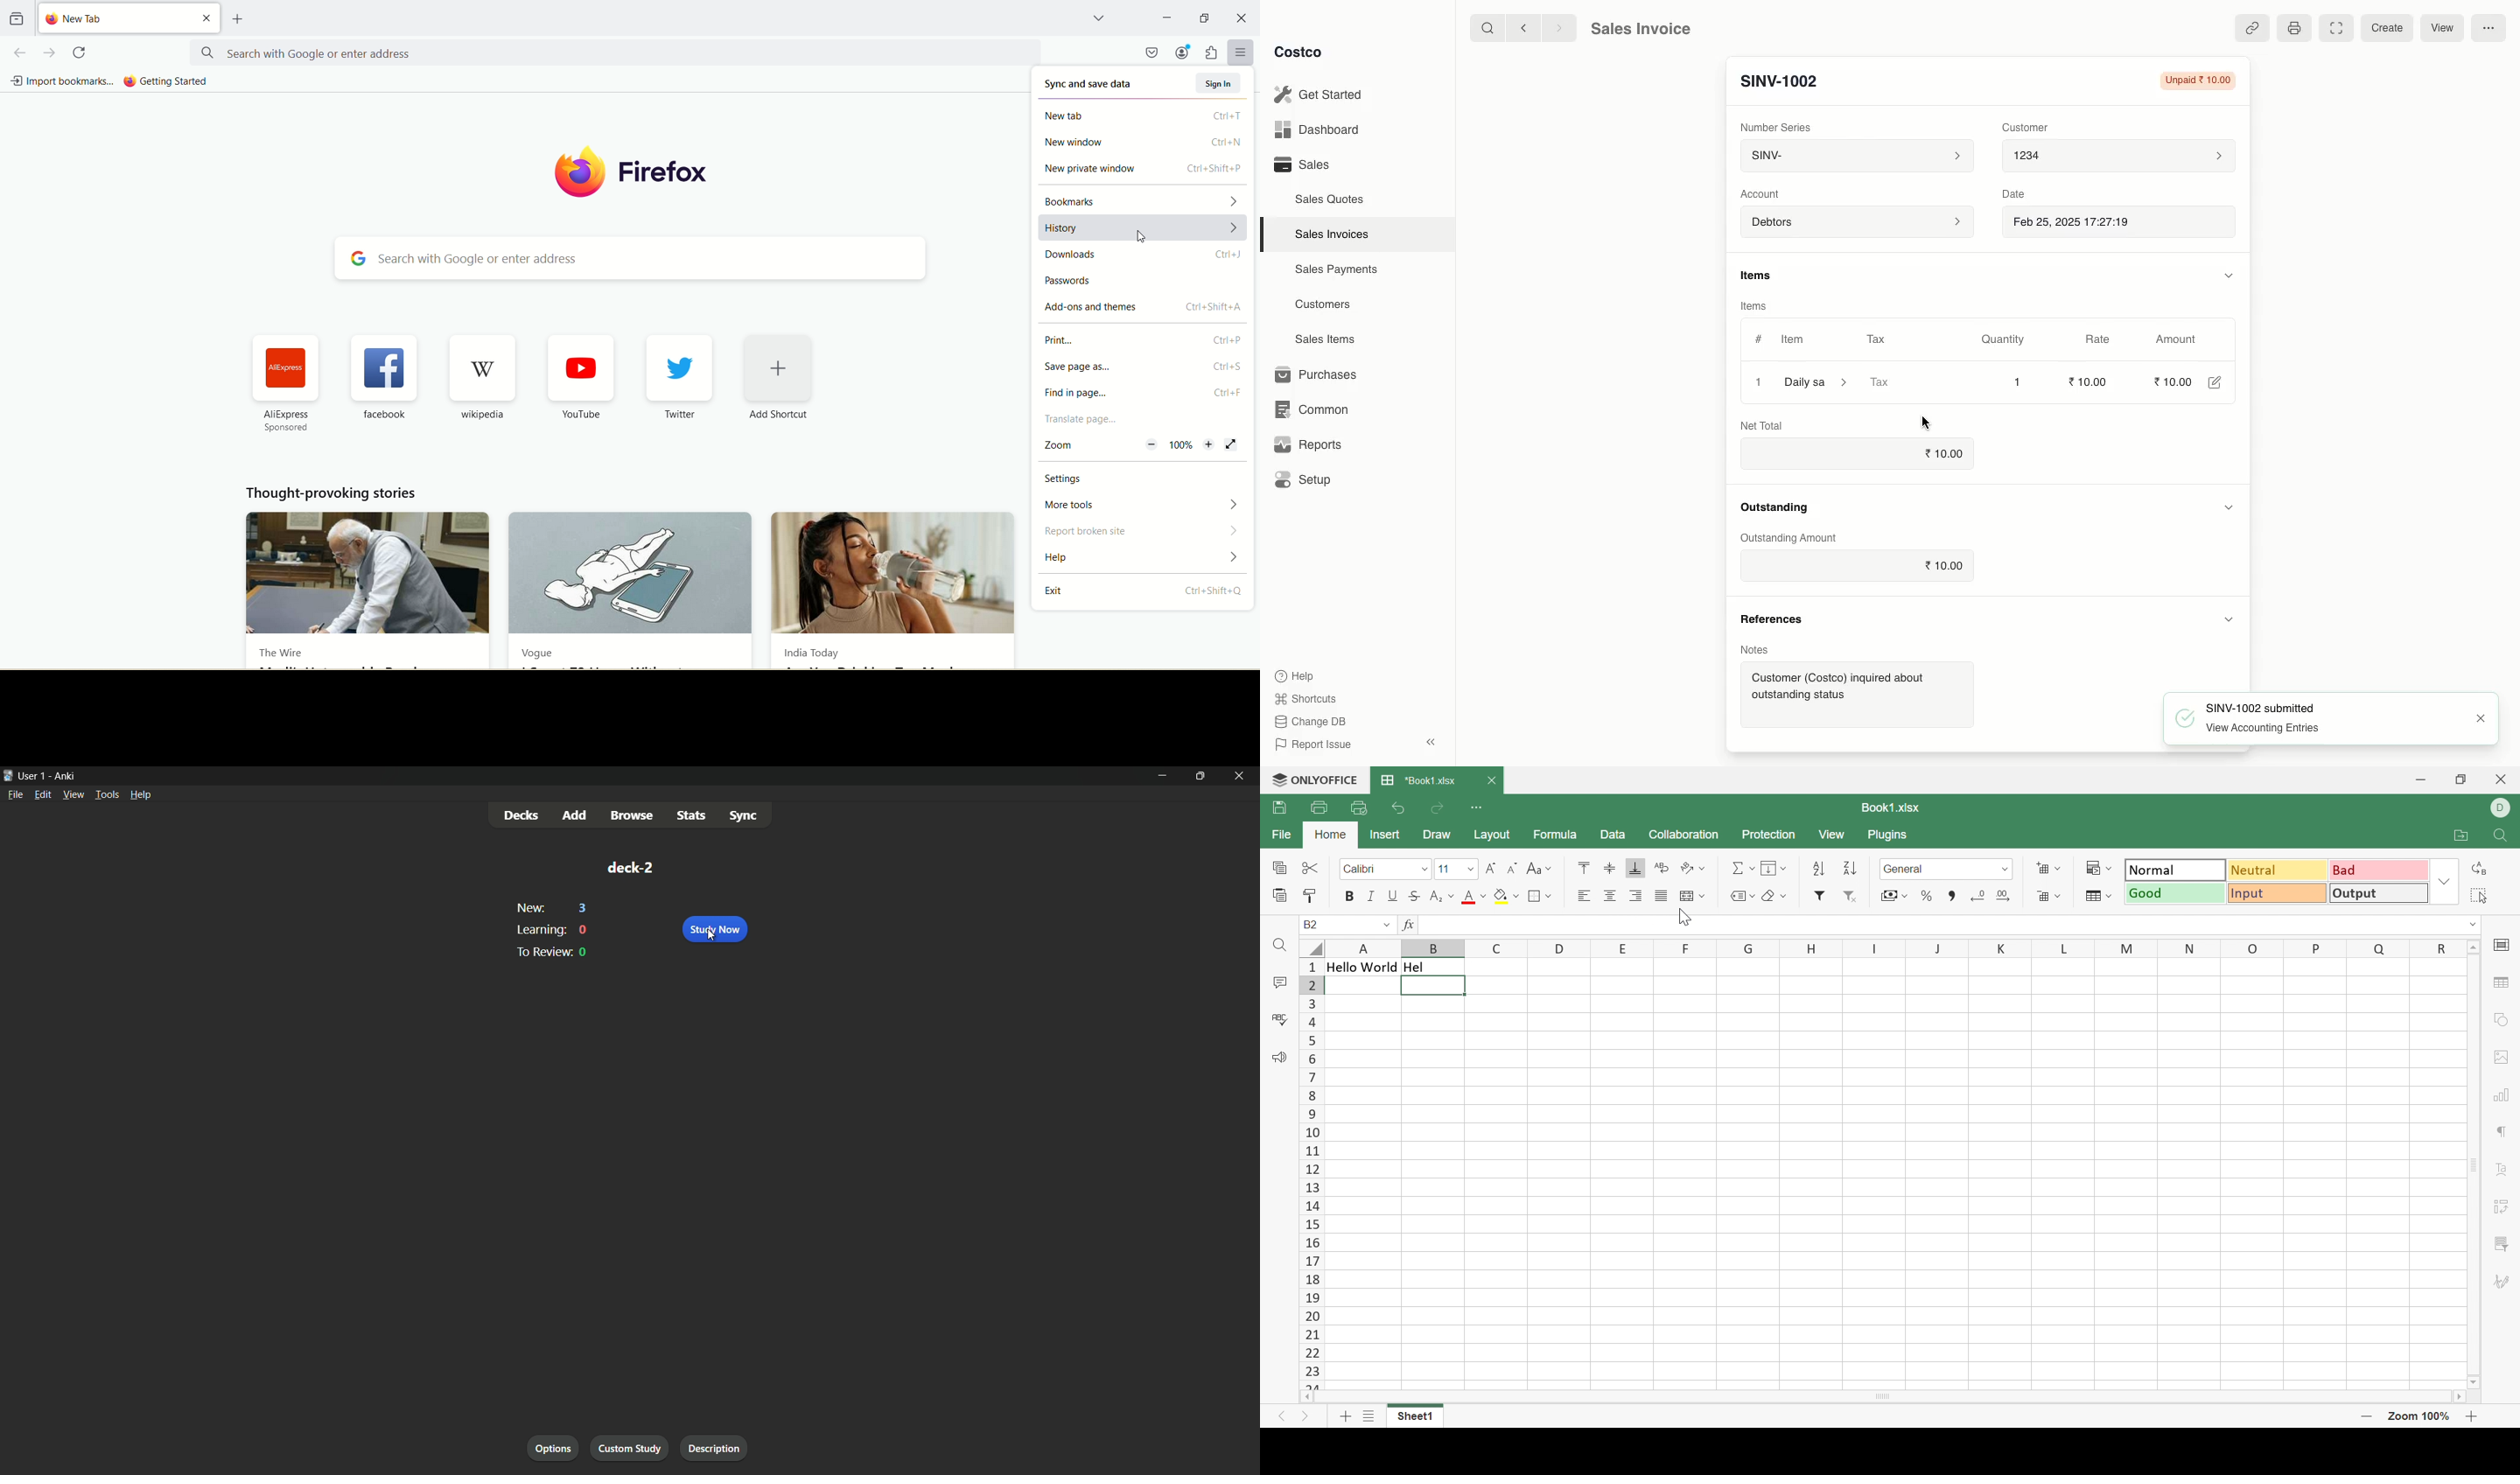 The height and width of the screenshot is (1484, 2520). I want to click on stats, so click(690, 815).